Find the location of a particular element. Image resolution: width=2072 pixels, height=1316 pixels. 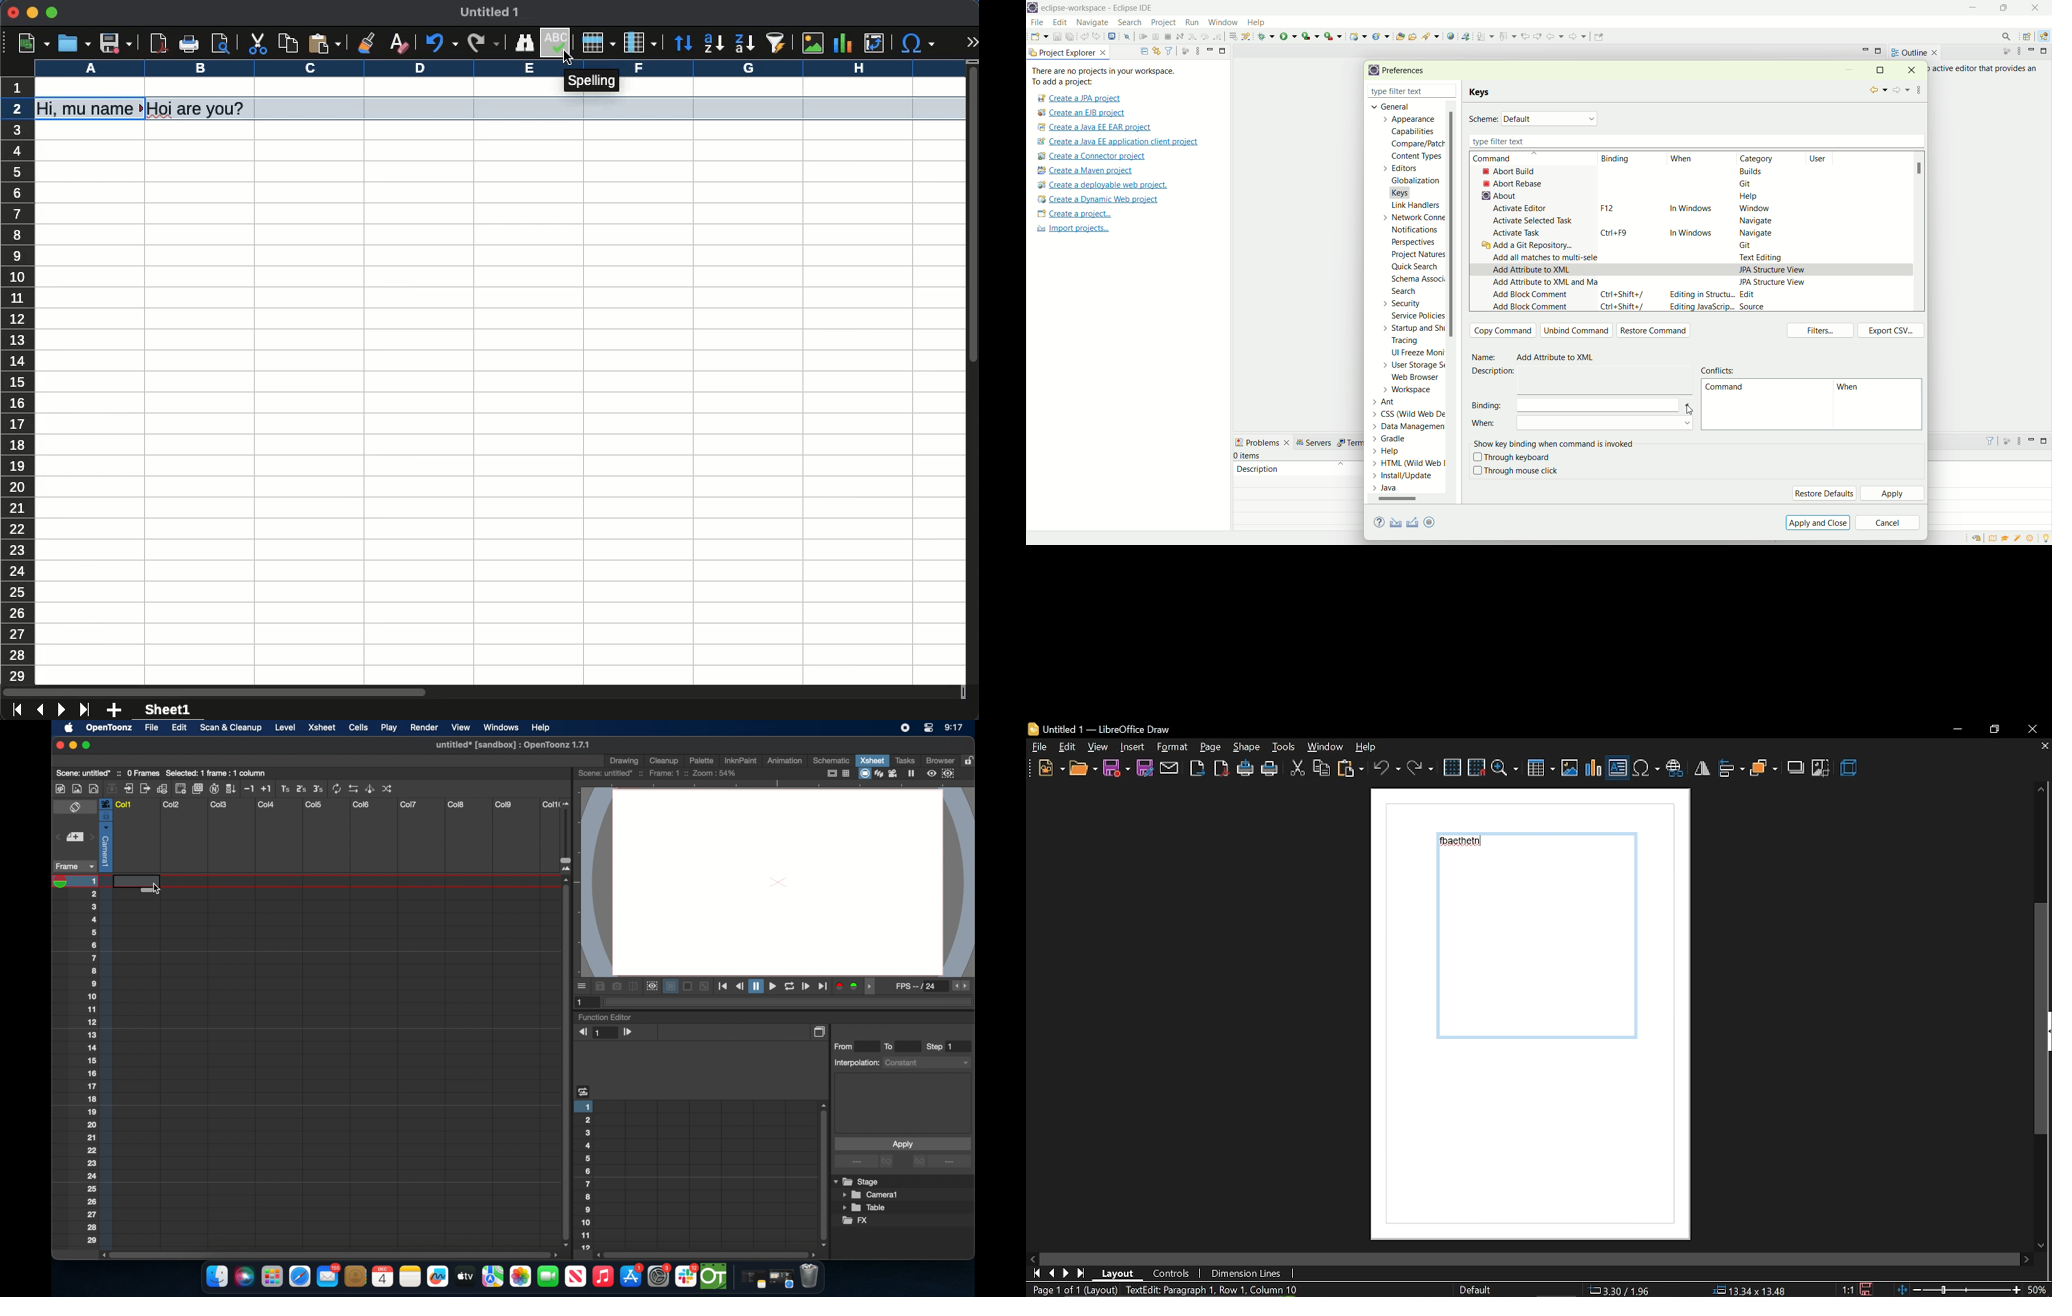

scaling factor (1:1) is located at coordinates (1848, 1288).